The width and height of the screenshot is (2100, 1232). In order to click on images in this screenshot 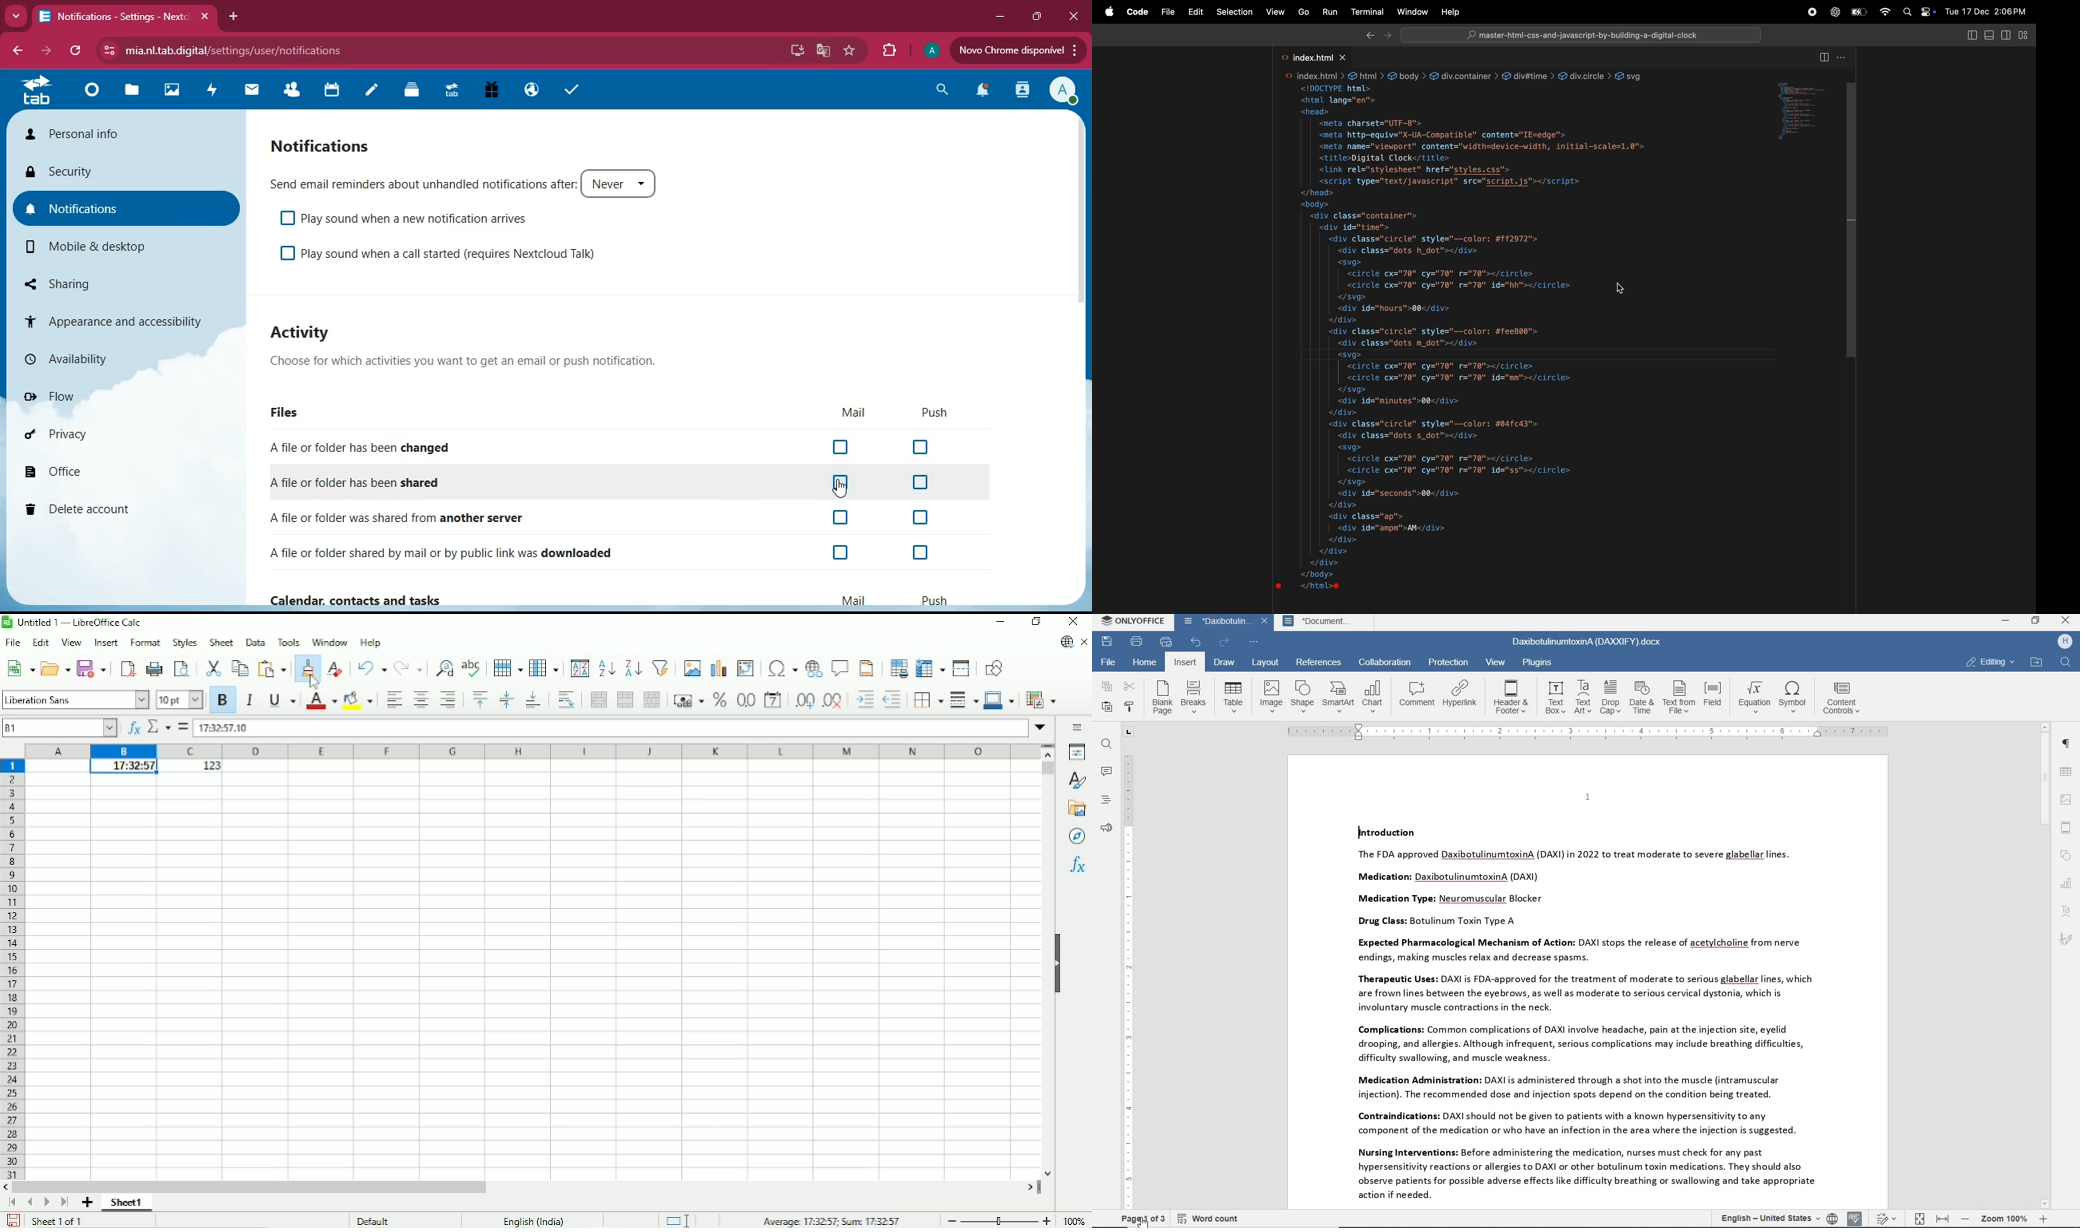, I will do `click(172, 92)`.